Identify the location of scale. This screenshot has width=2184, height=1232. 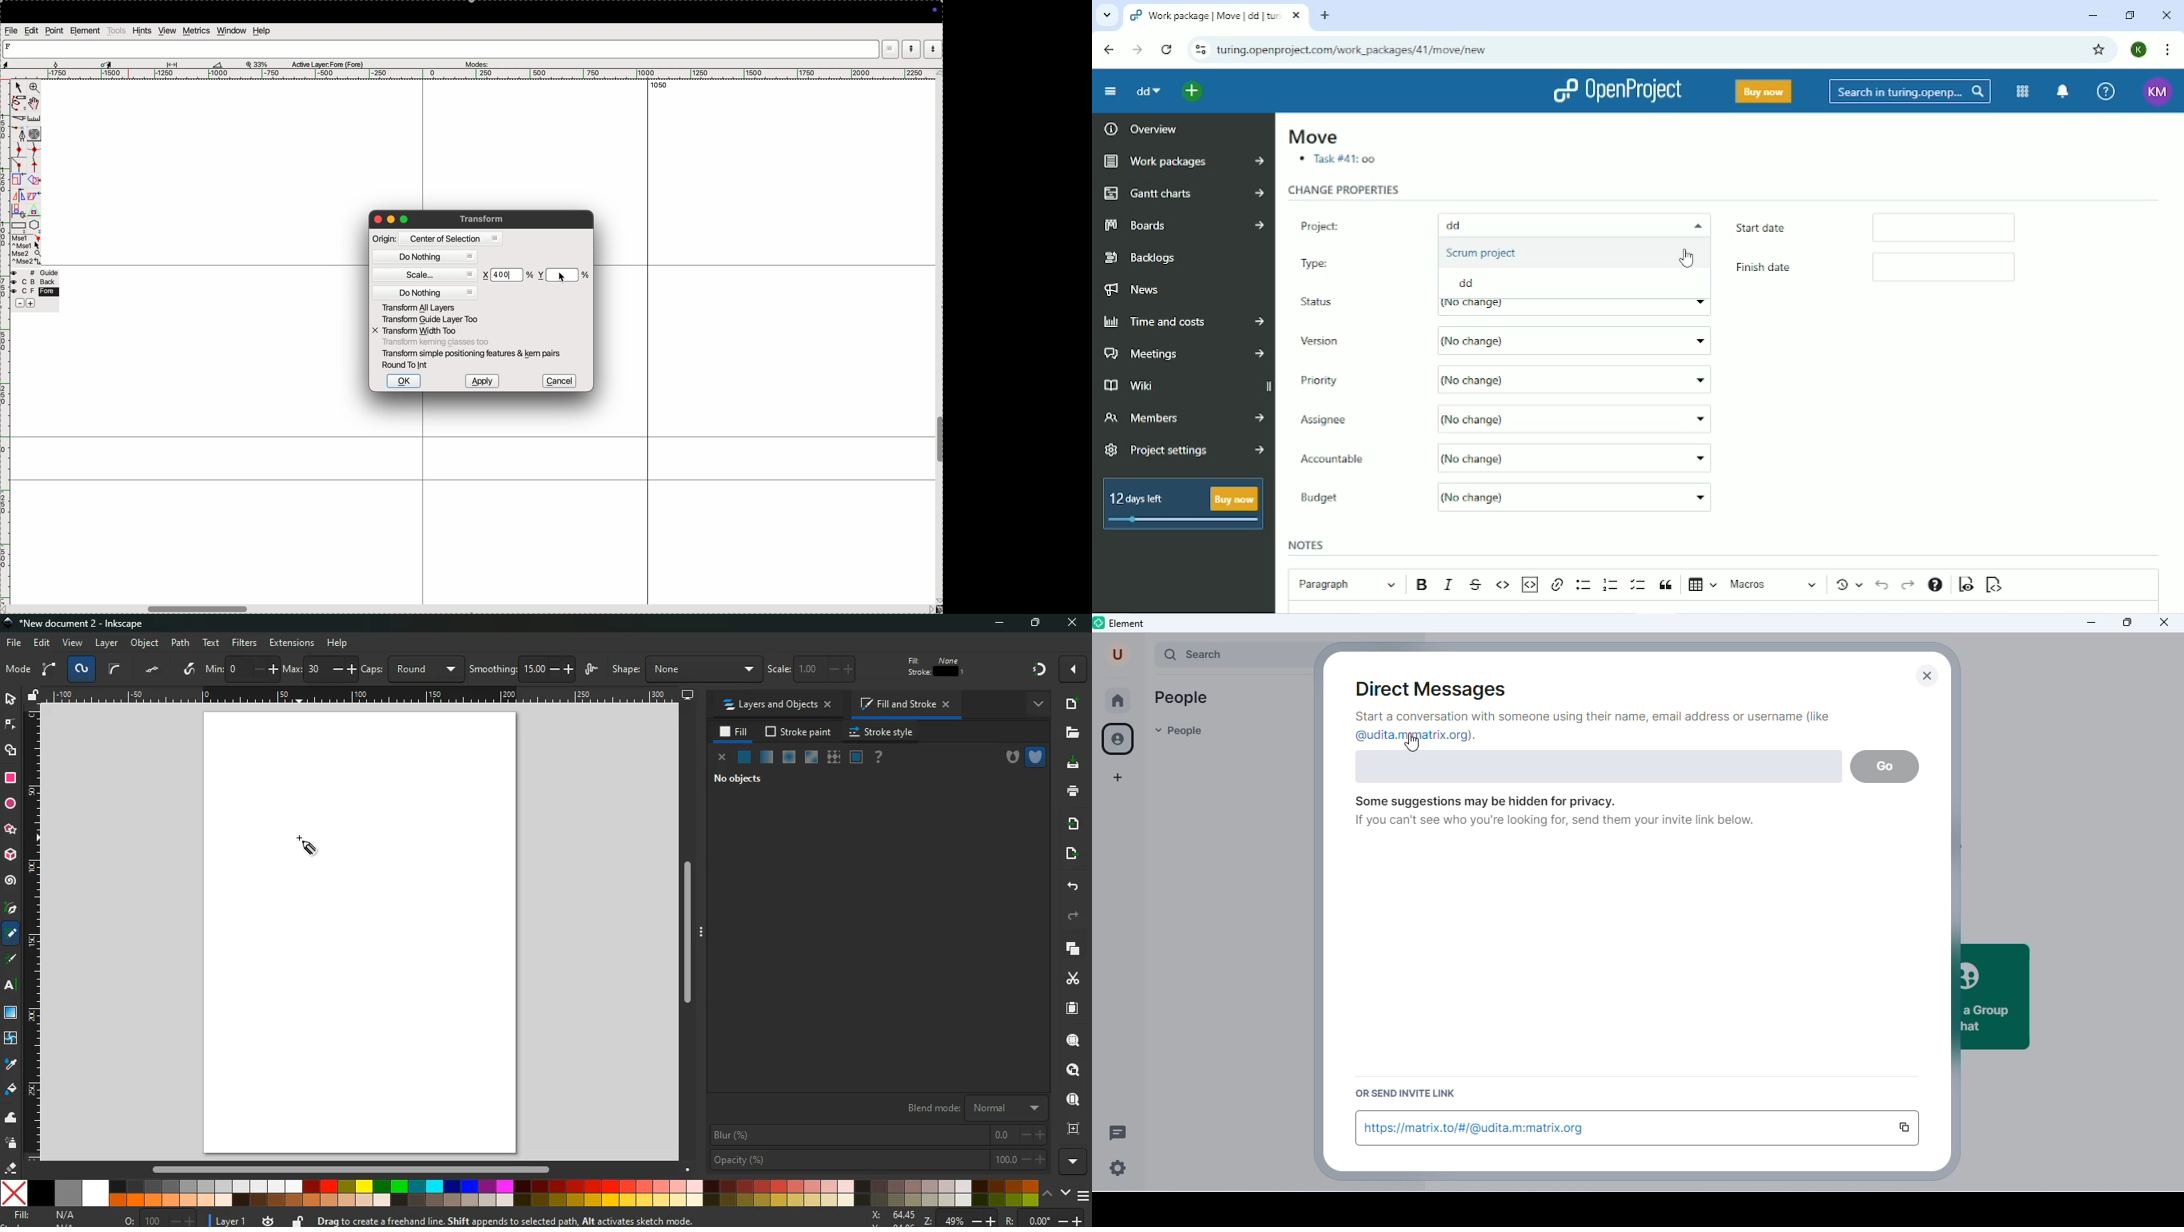
(819, 670).